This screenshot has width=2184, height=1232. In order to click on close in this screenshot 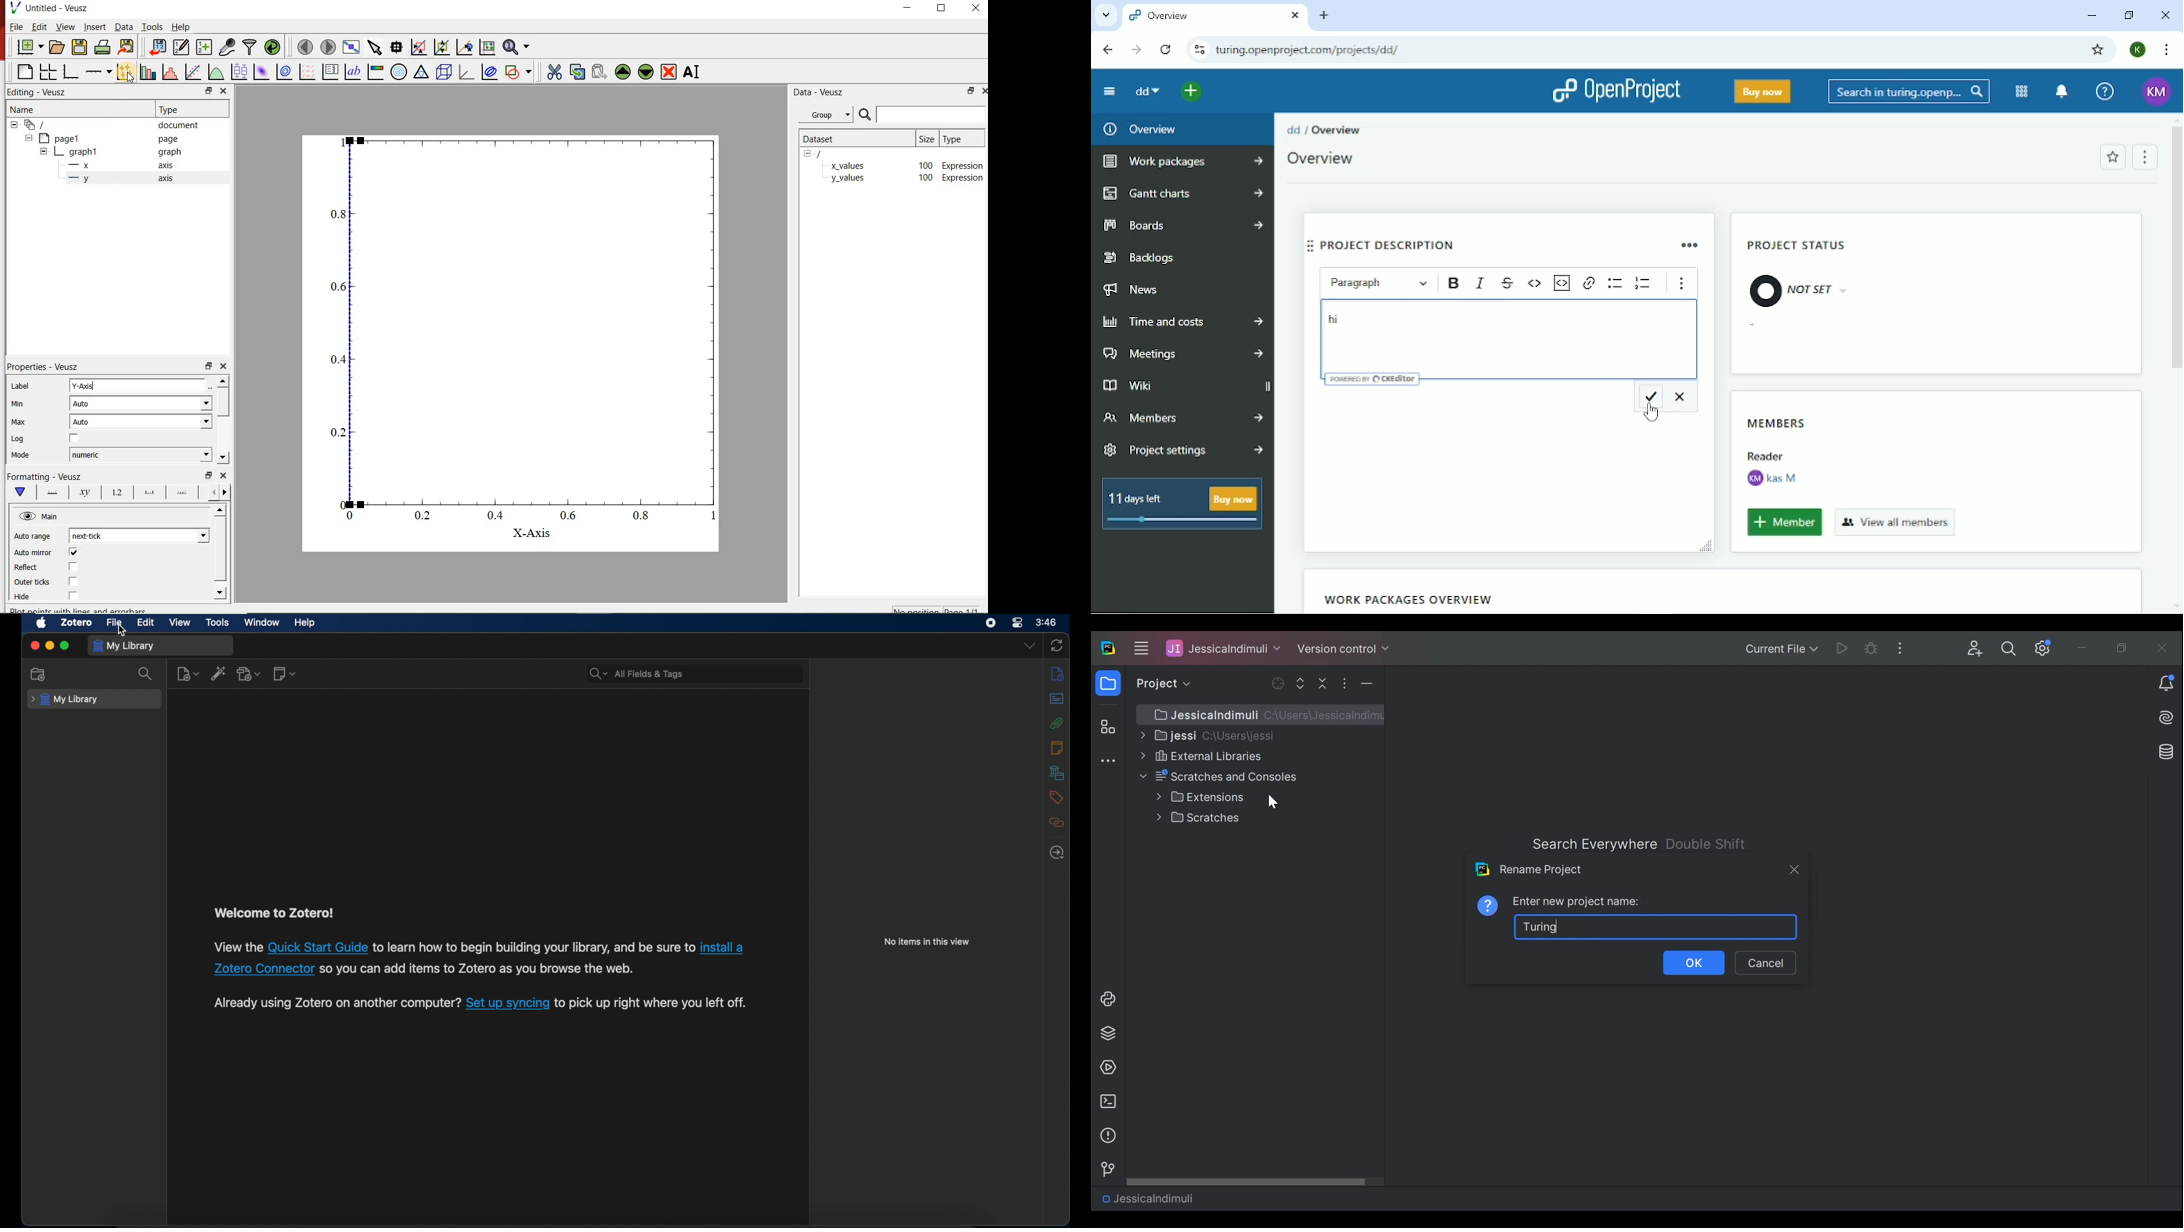, I will do `click(982, 91)`.